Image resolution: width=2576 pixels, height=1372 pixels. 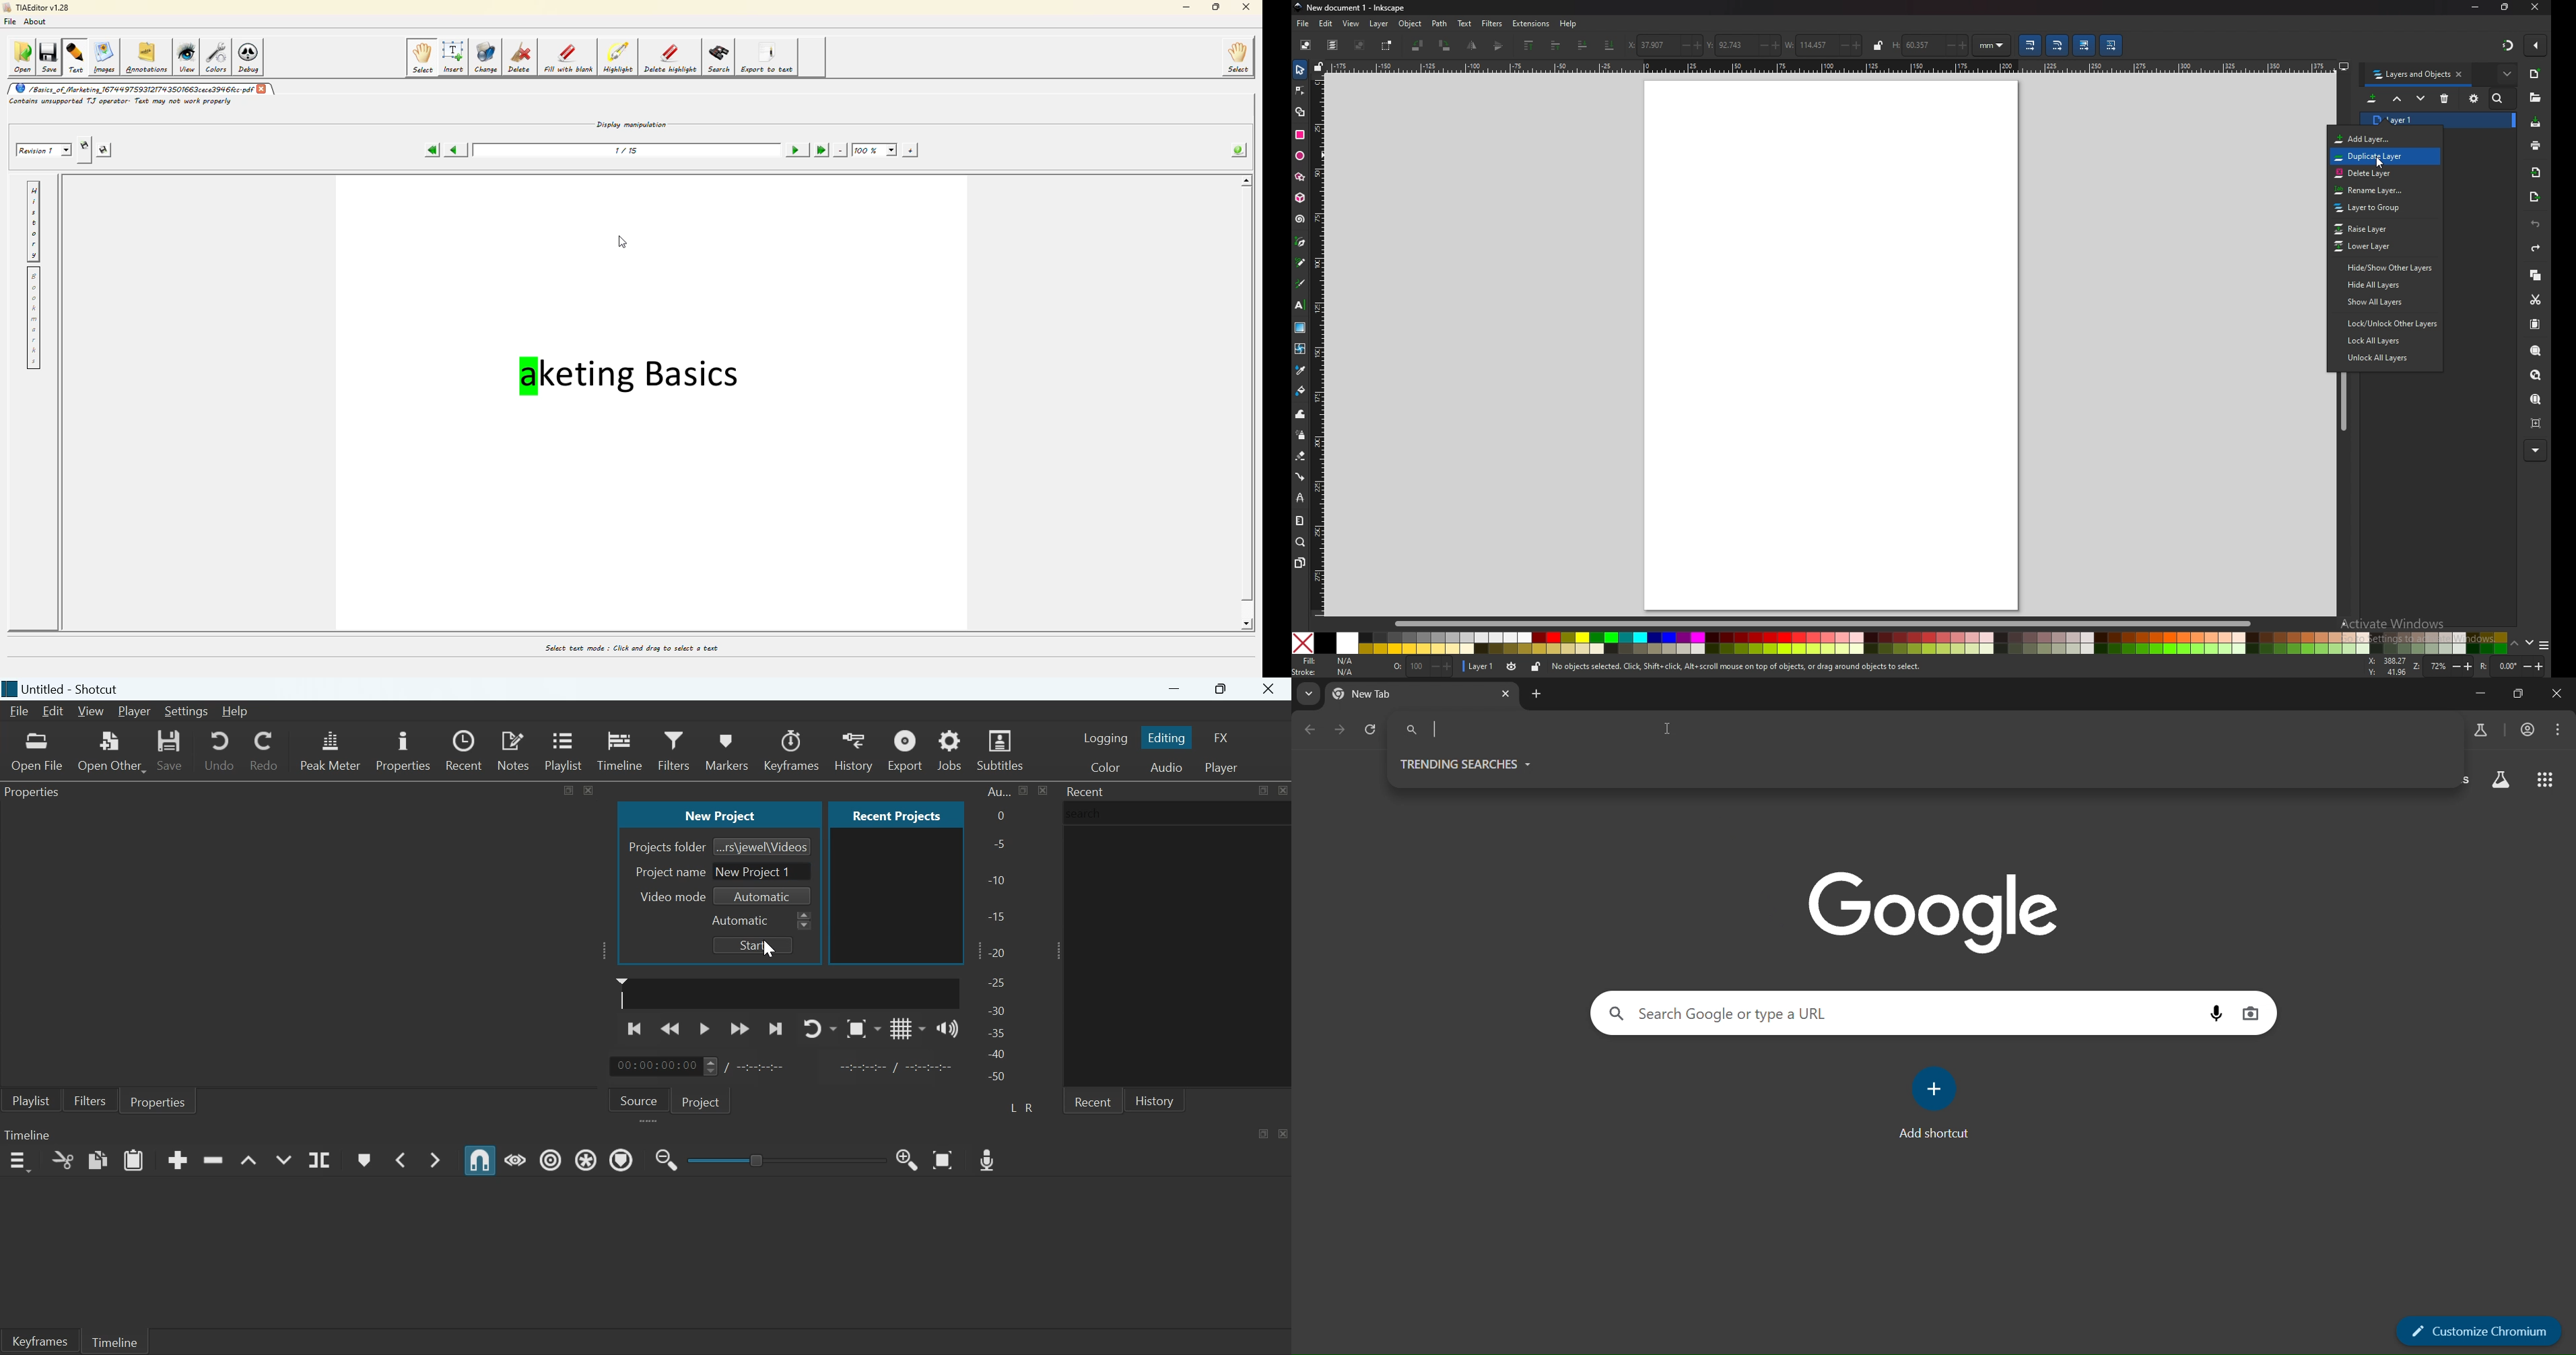 I want to click on Playlist, so click(x=31, y=1100).